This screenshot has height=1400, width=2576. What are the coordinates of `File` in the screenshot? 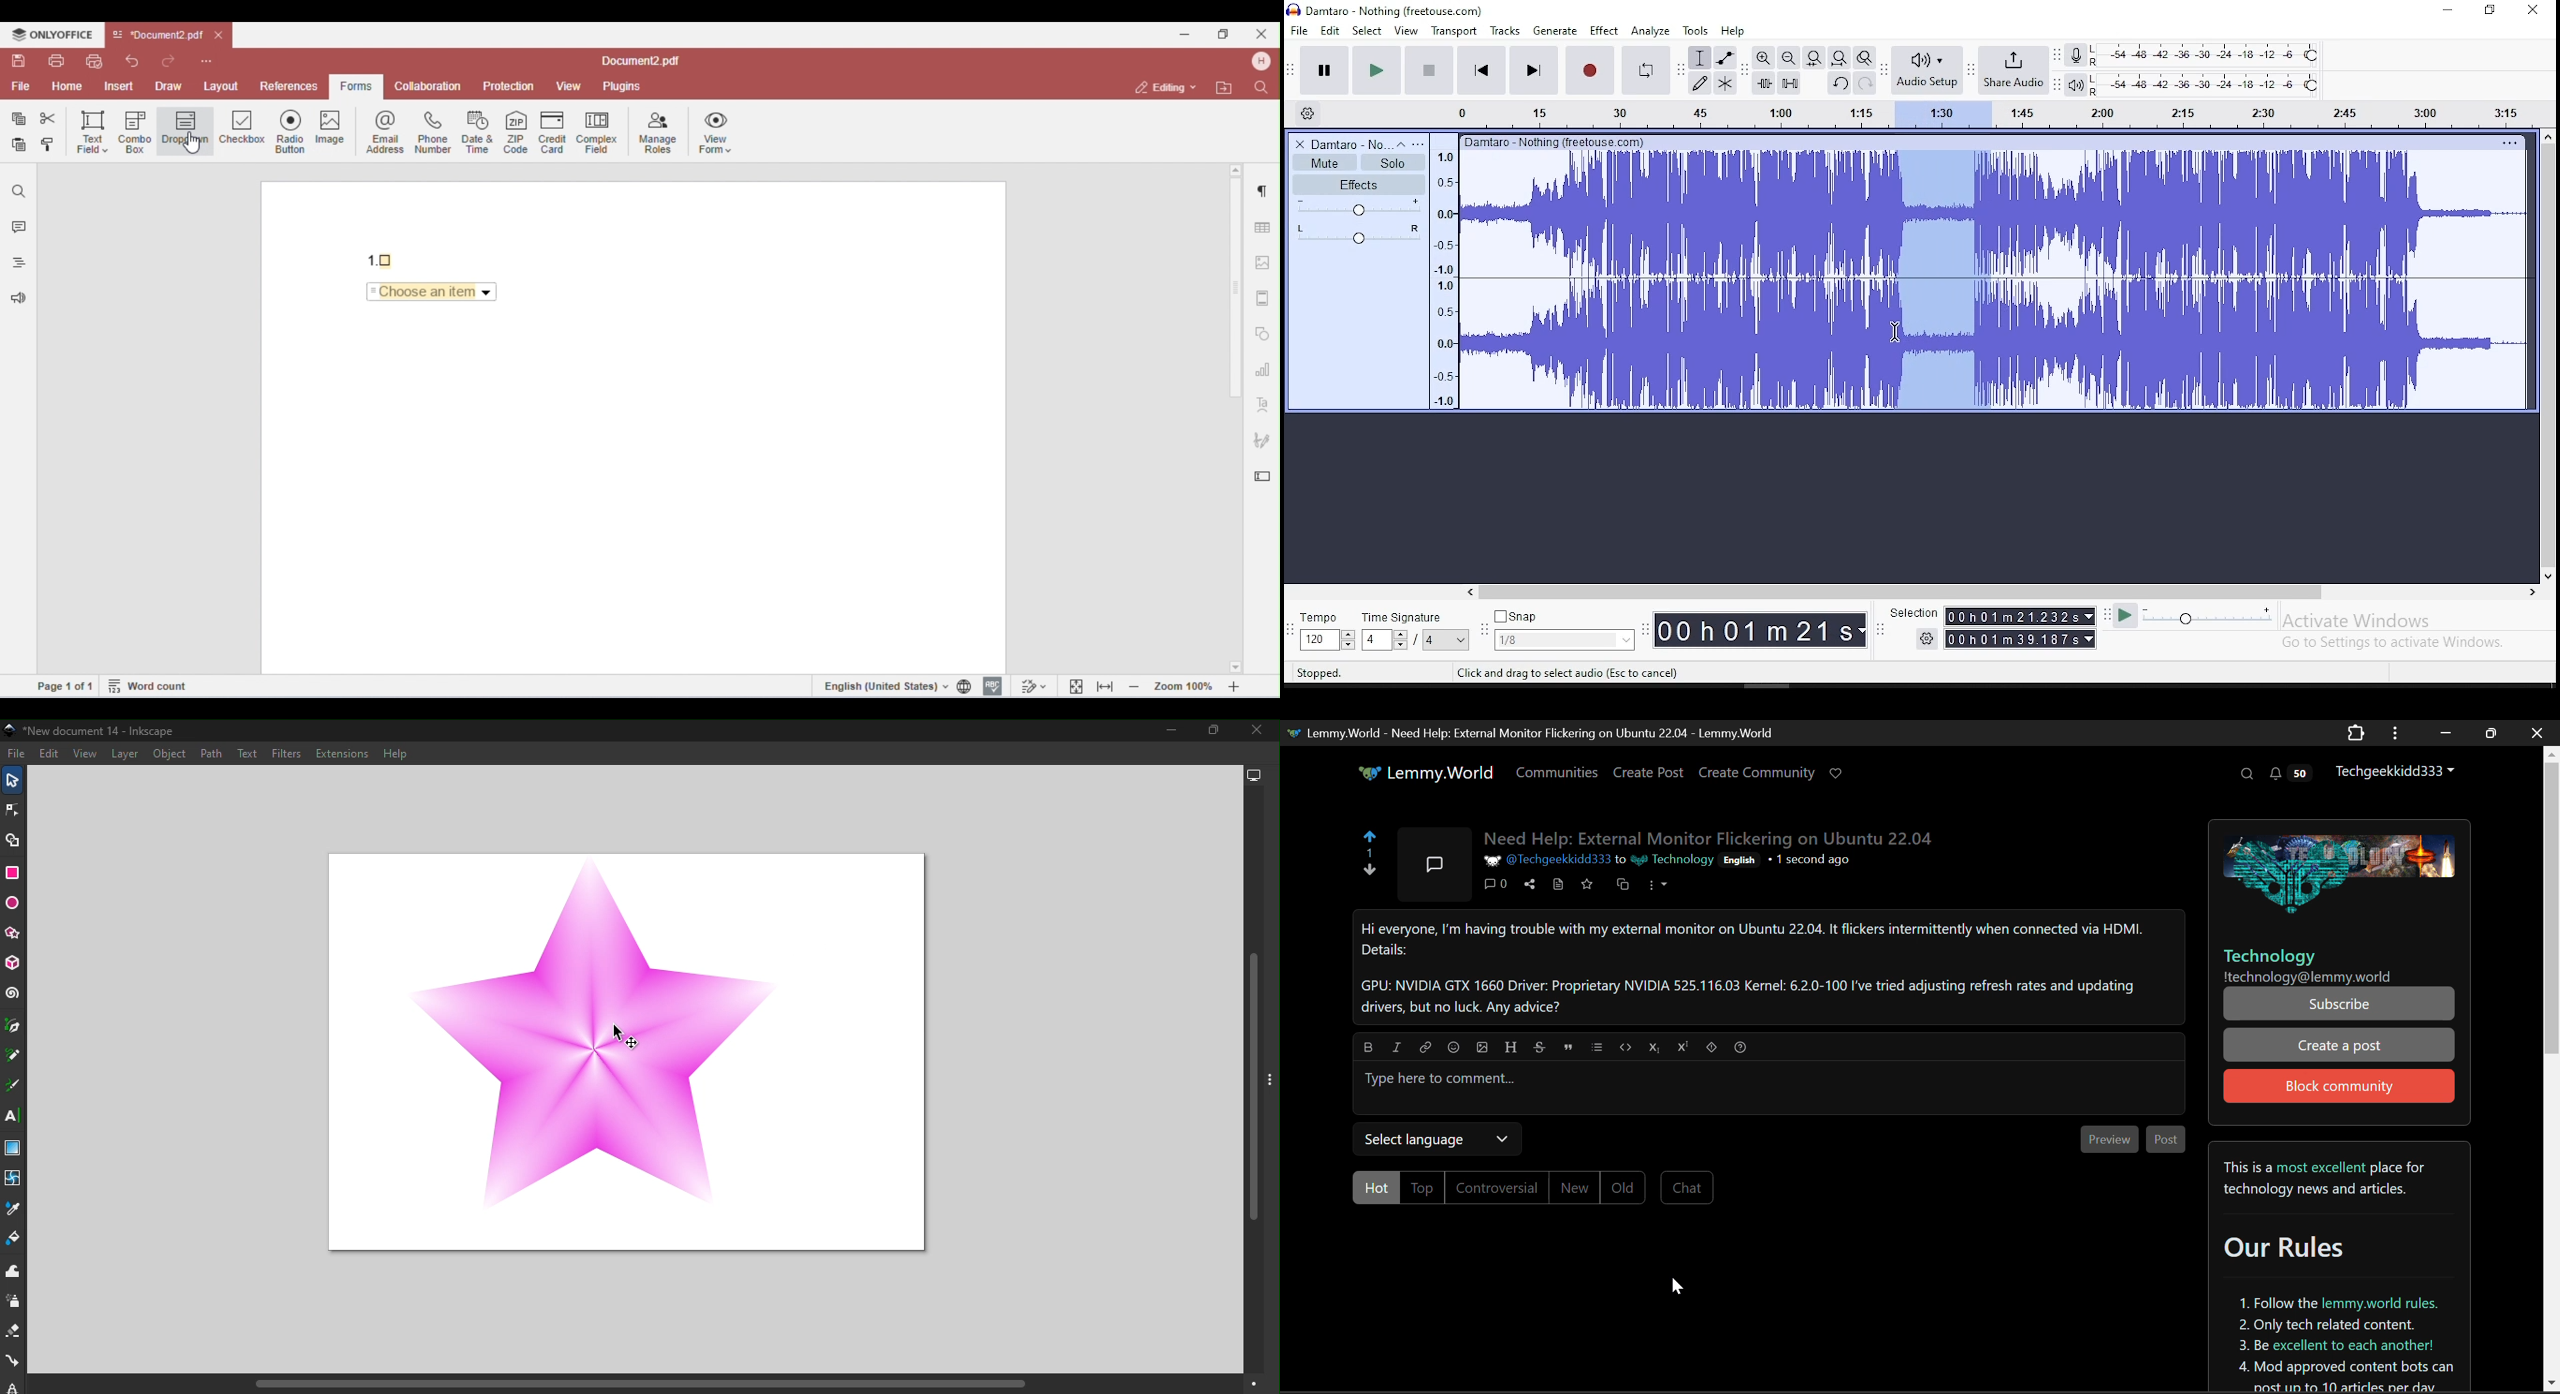 It's located at (19, 756).